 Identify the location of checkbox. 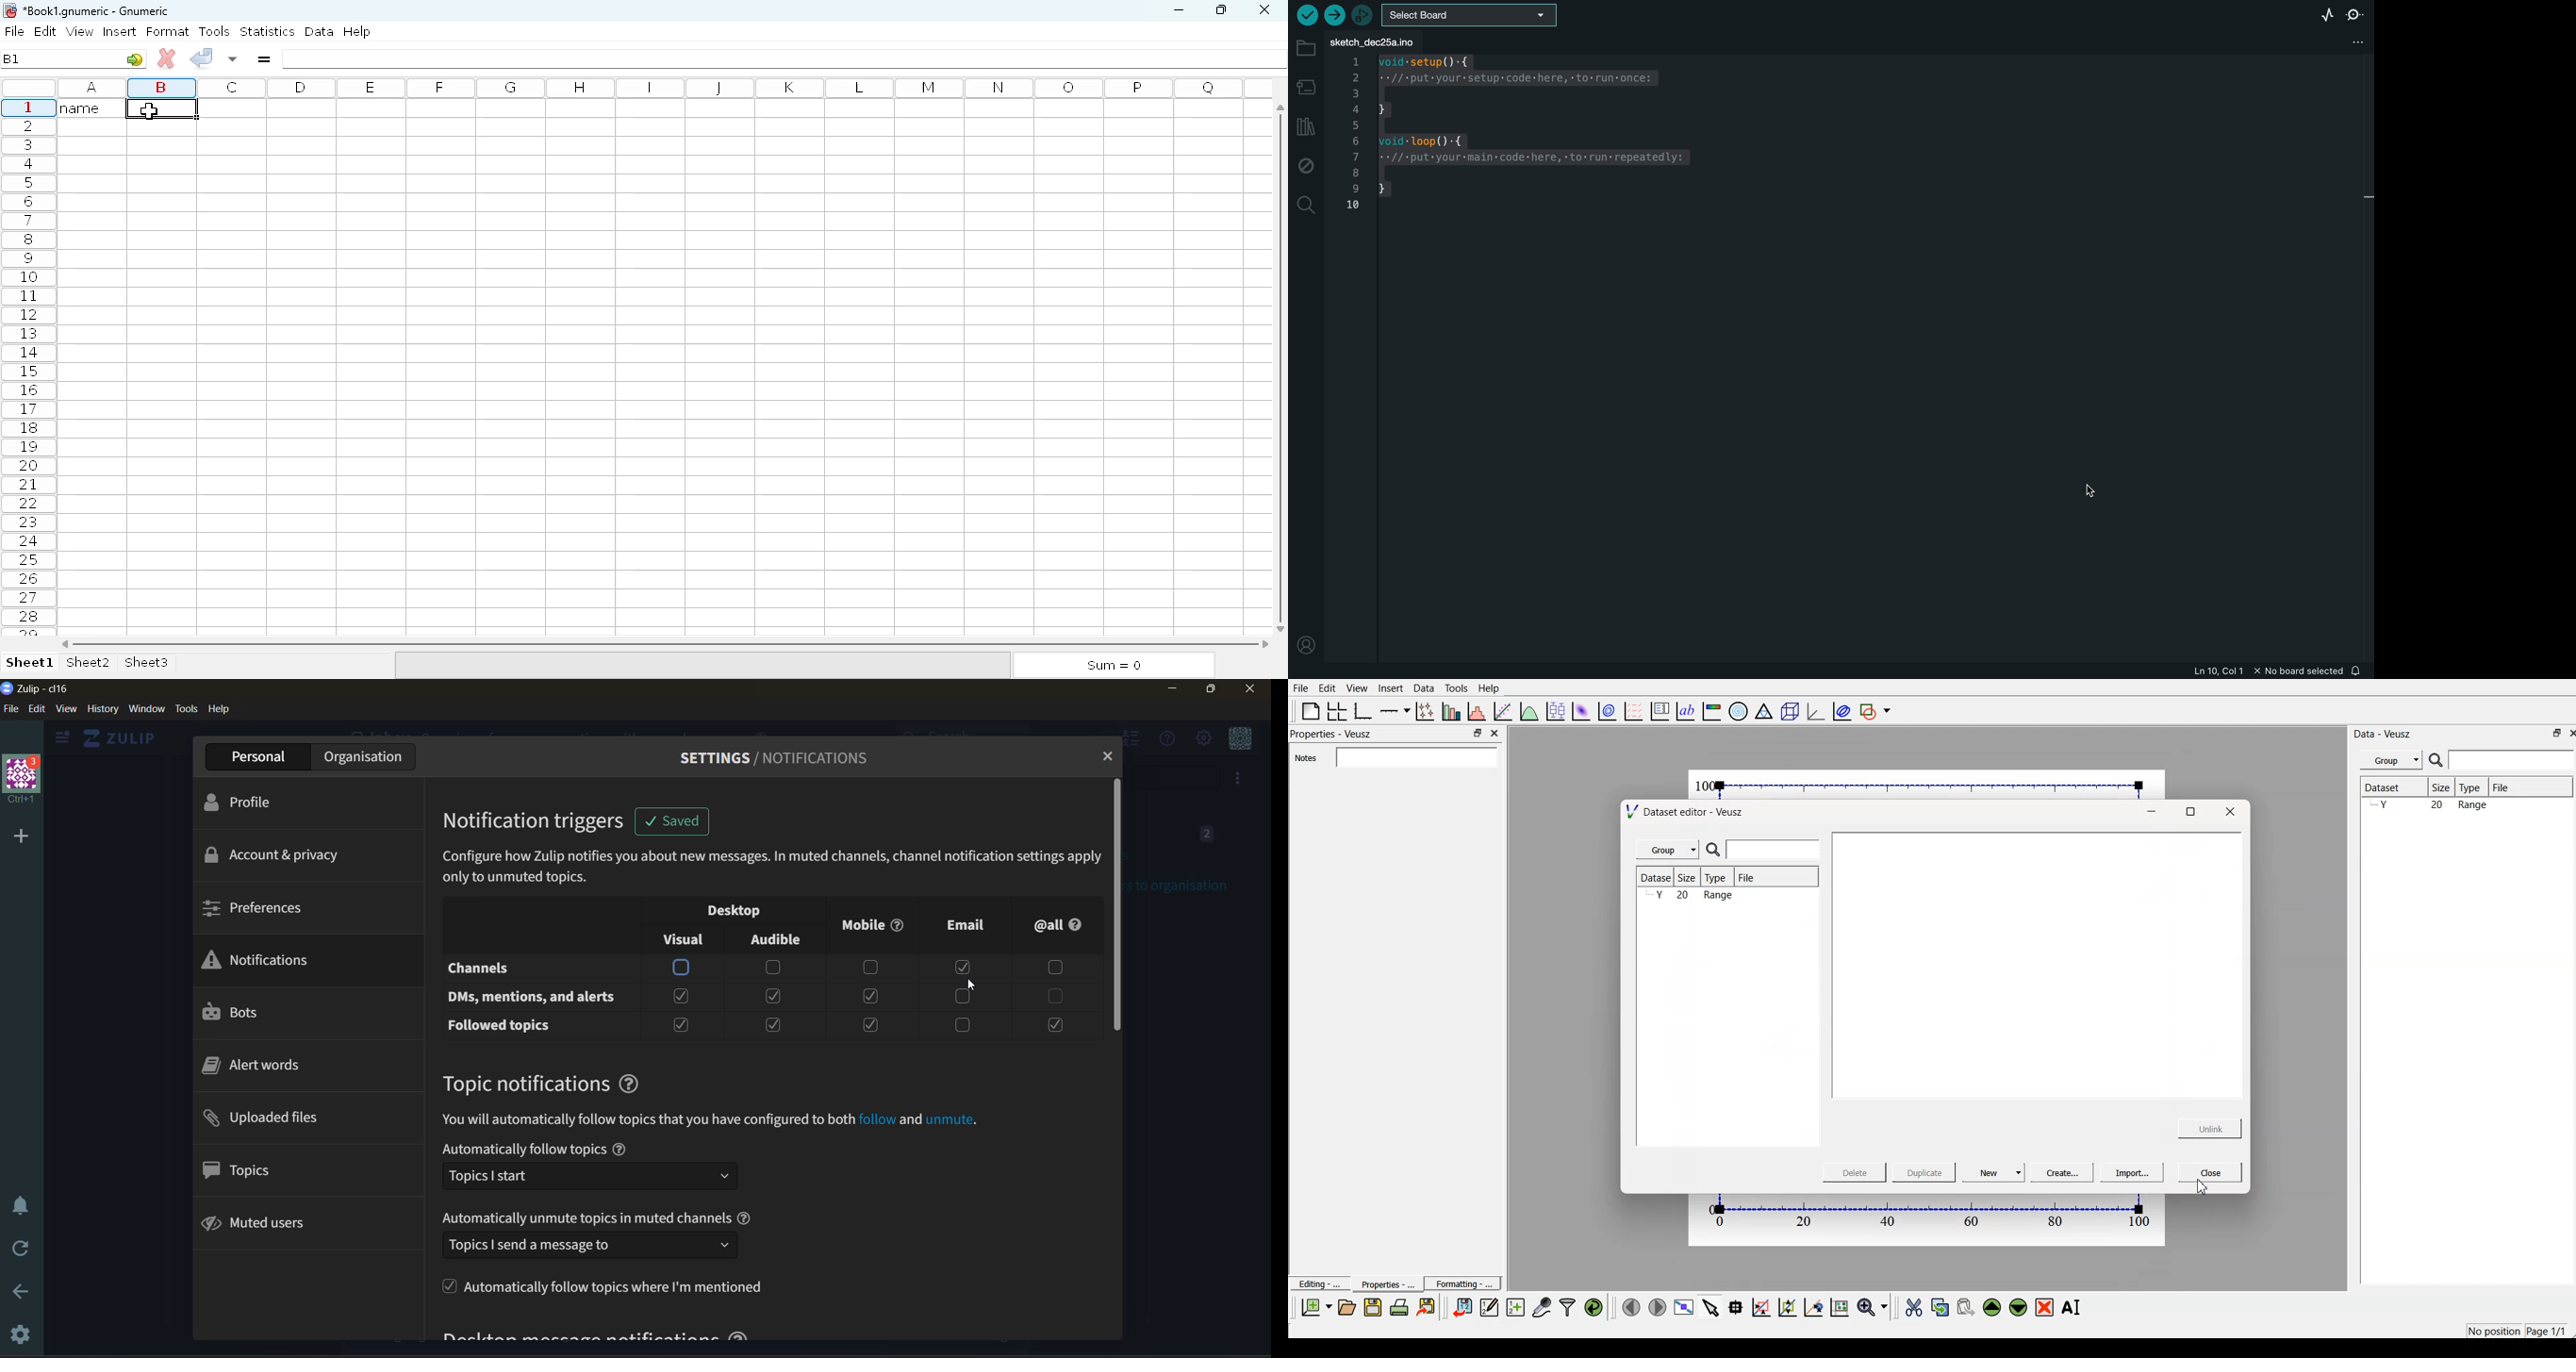
(775, 1026).